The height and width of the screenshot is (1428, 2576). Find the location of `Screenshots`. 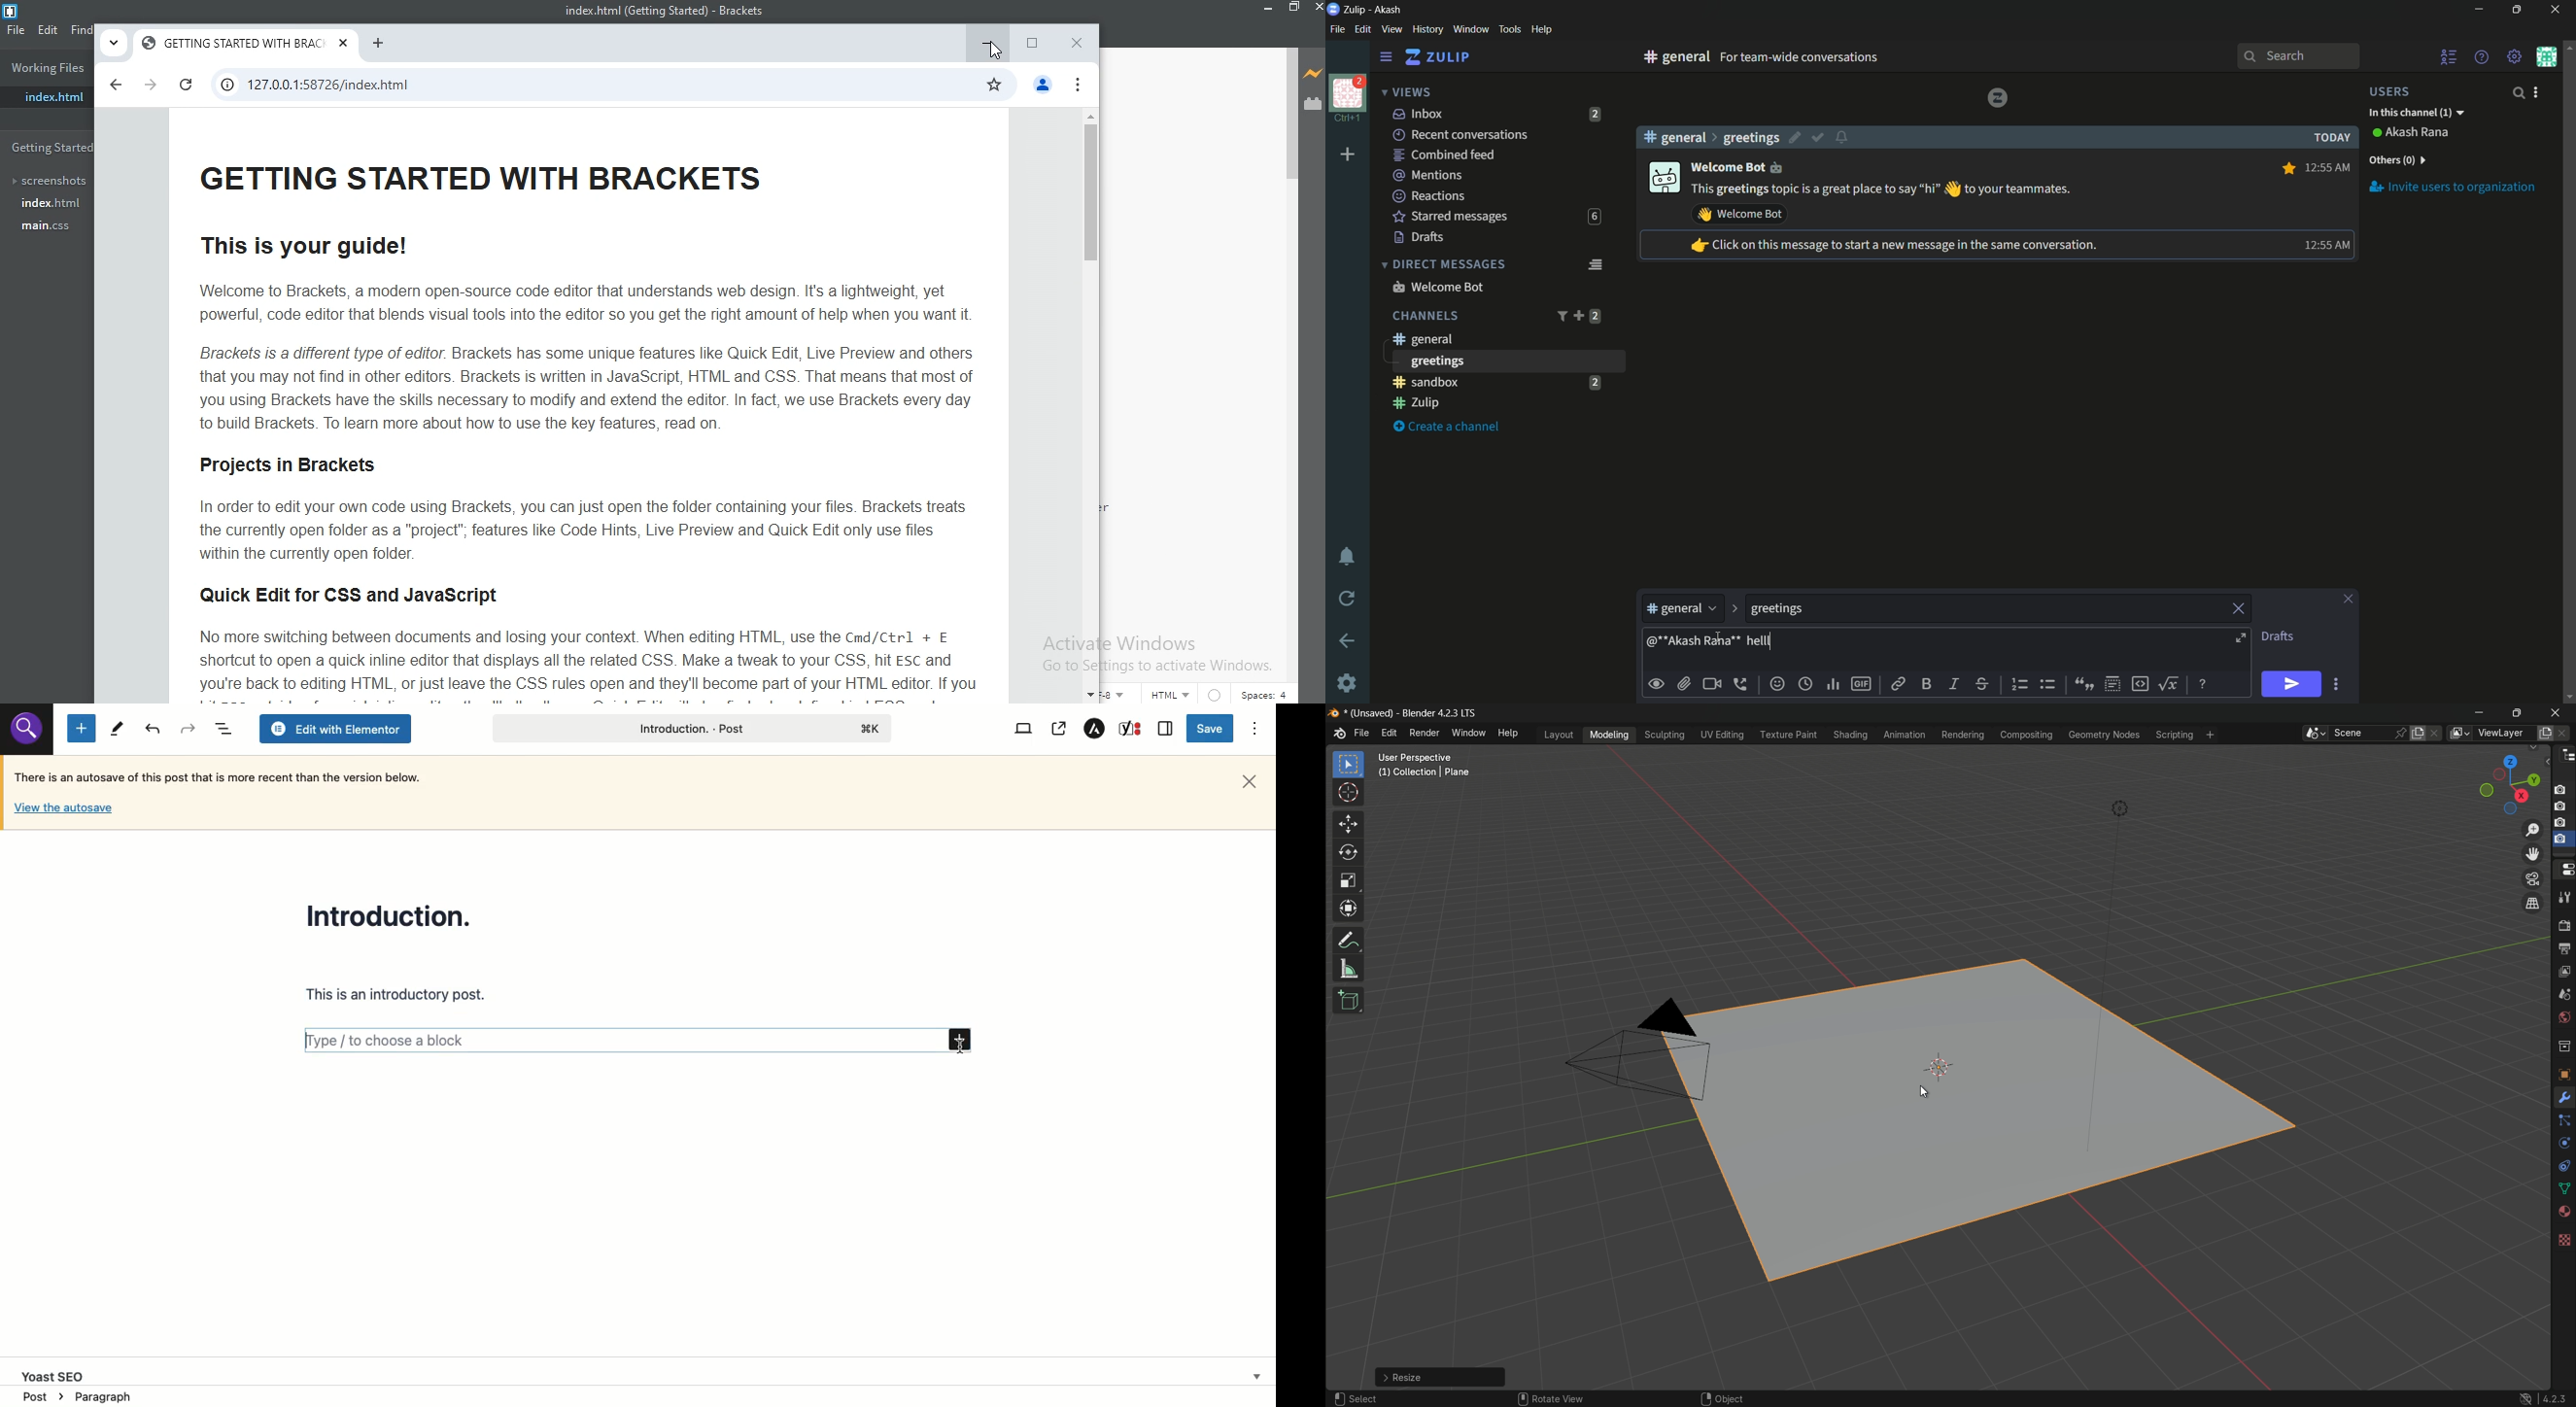

Screenshots is located at coordinates (48, 181).